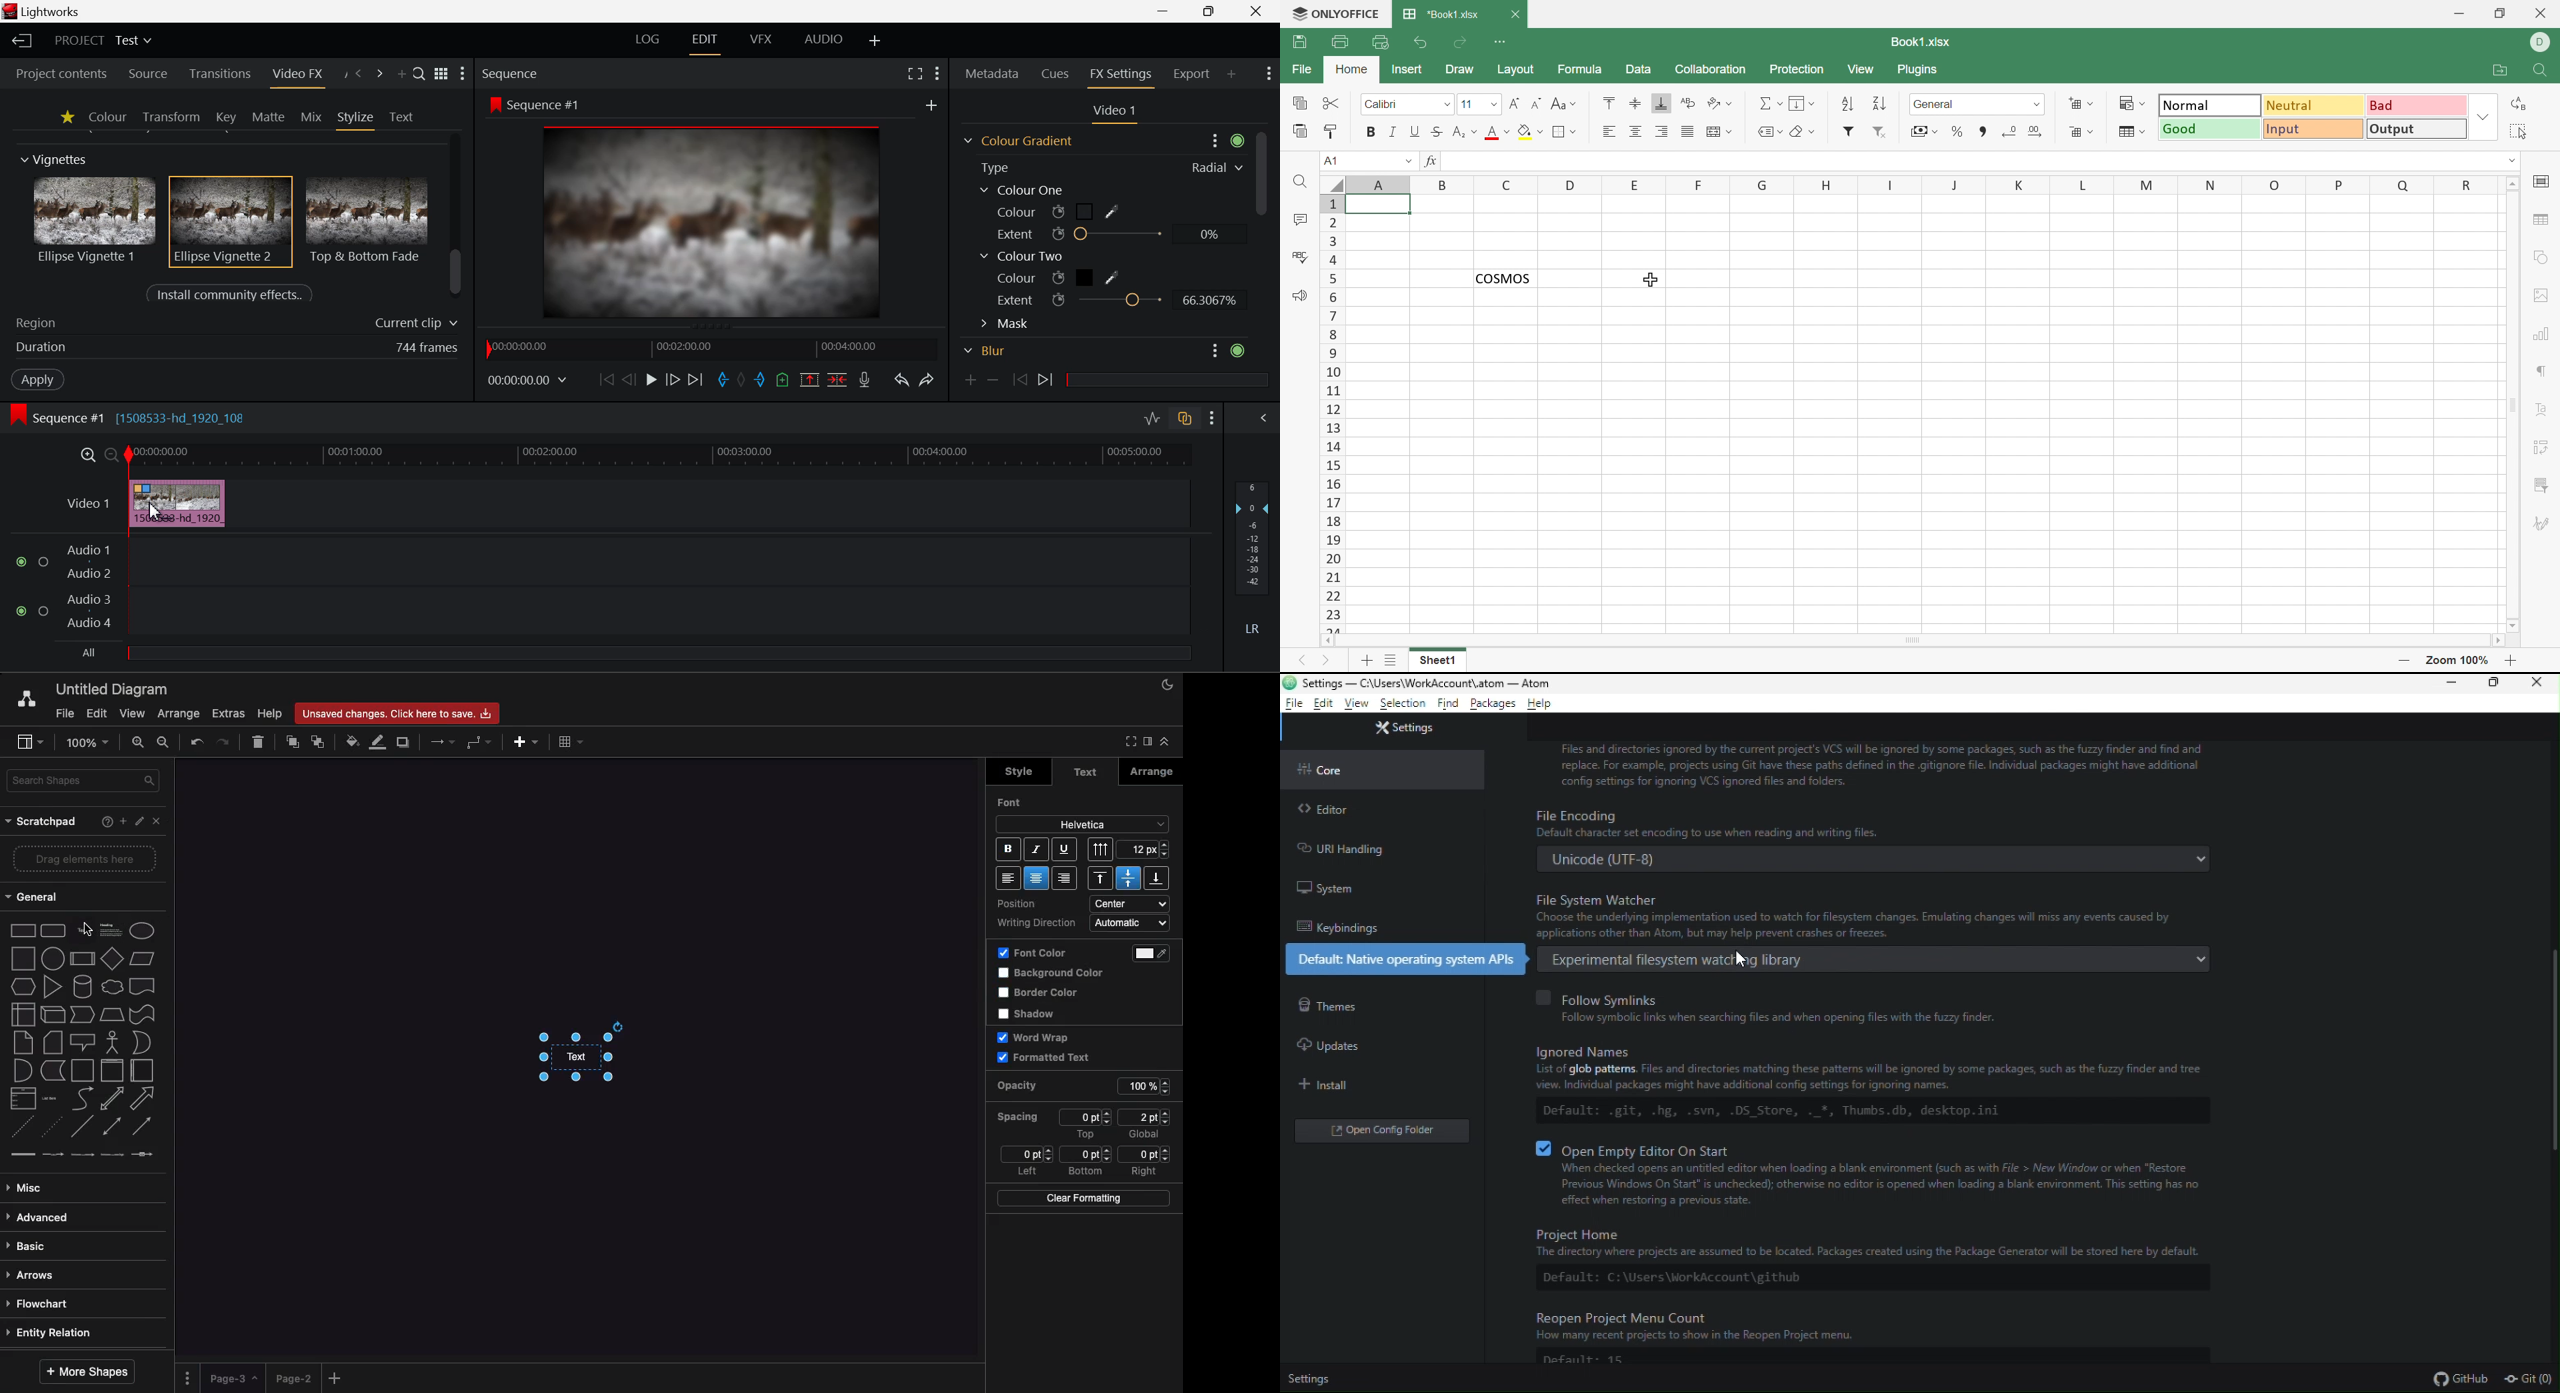 The image size is (2576, 1400). I want to click on Next keyframe, so click(1045, 383).